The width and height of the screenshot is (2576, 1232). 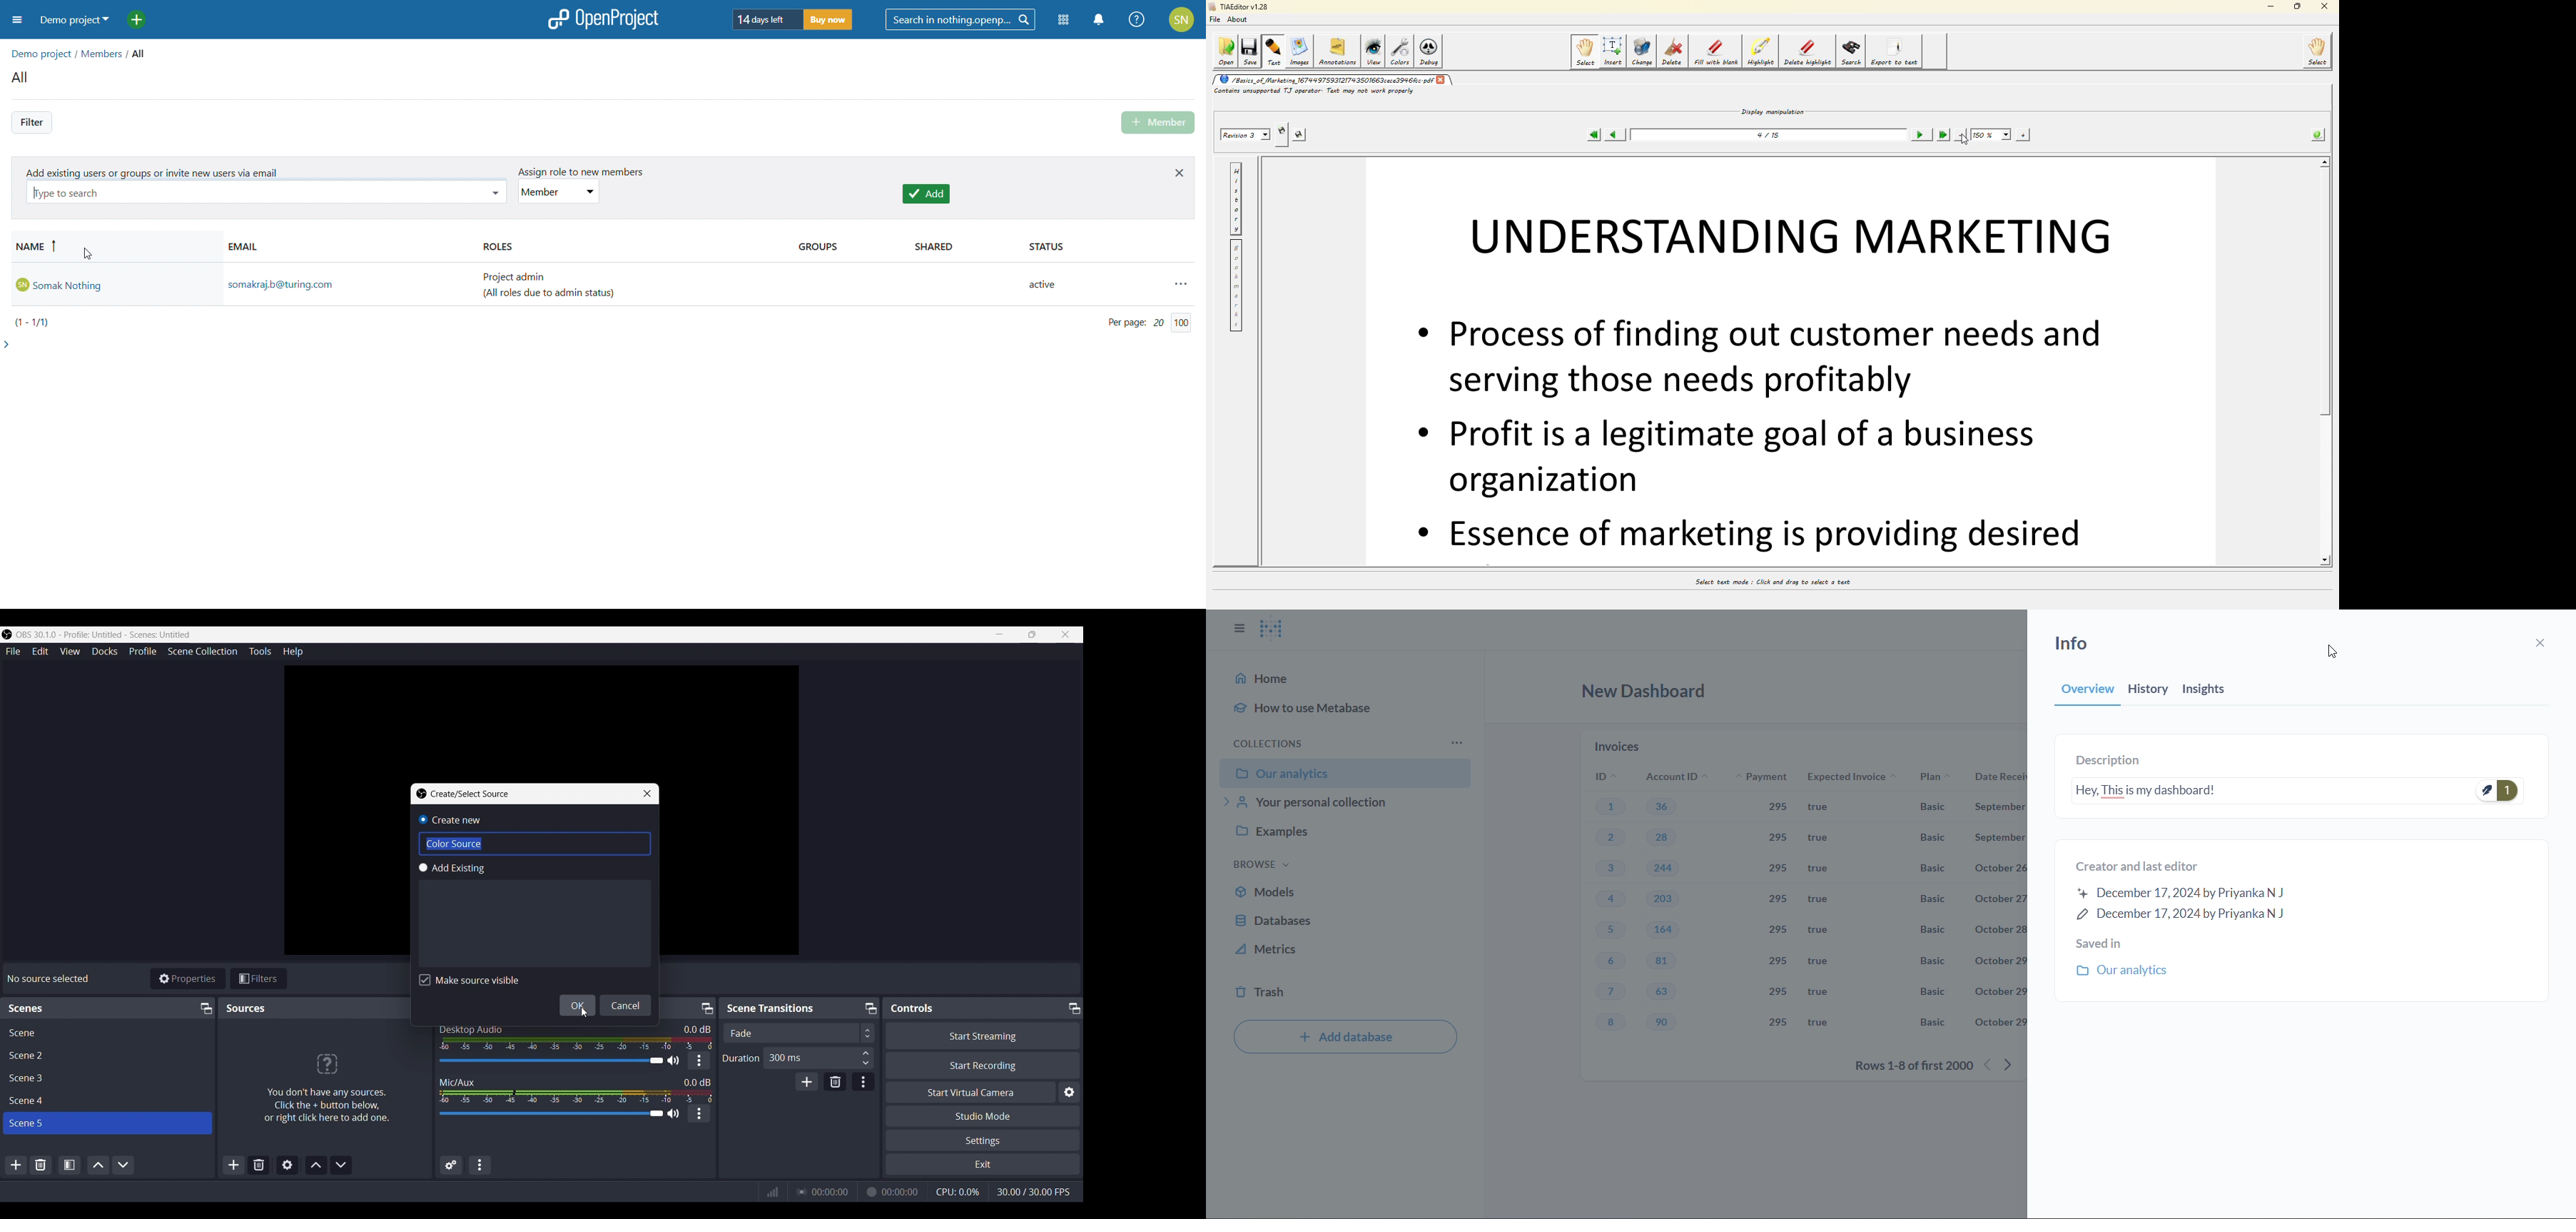 I want to click on Filters, so click(x=260, y=977).